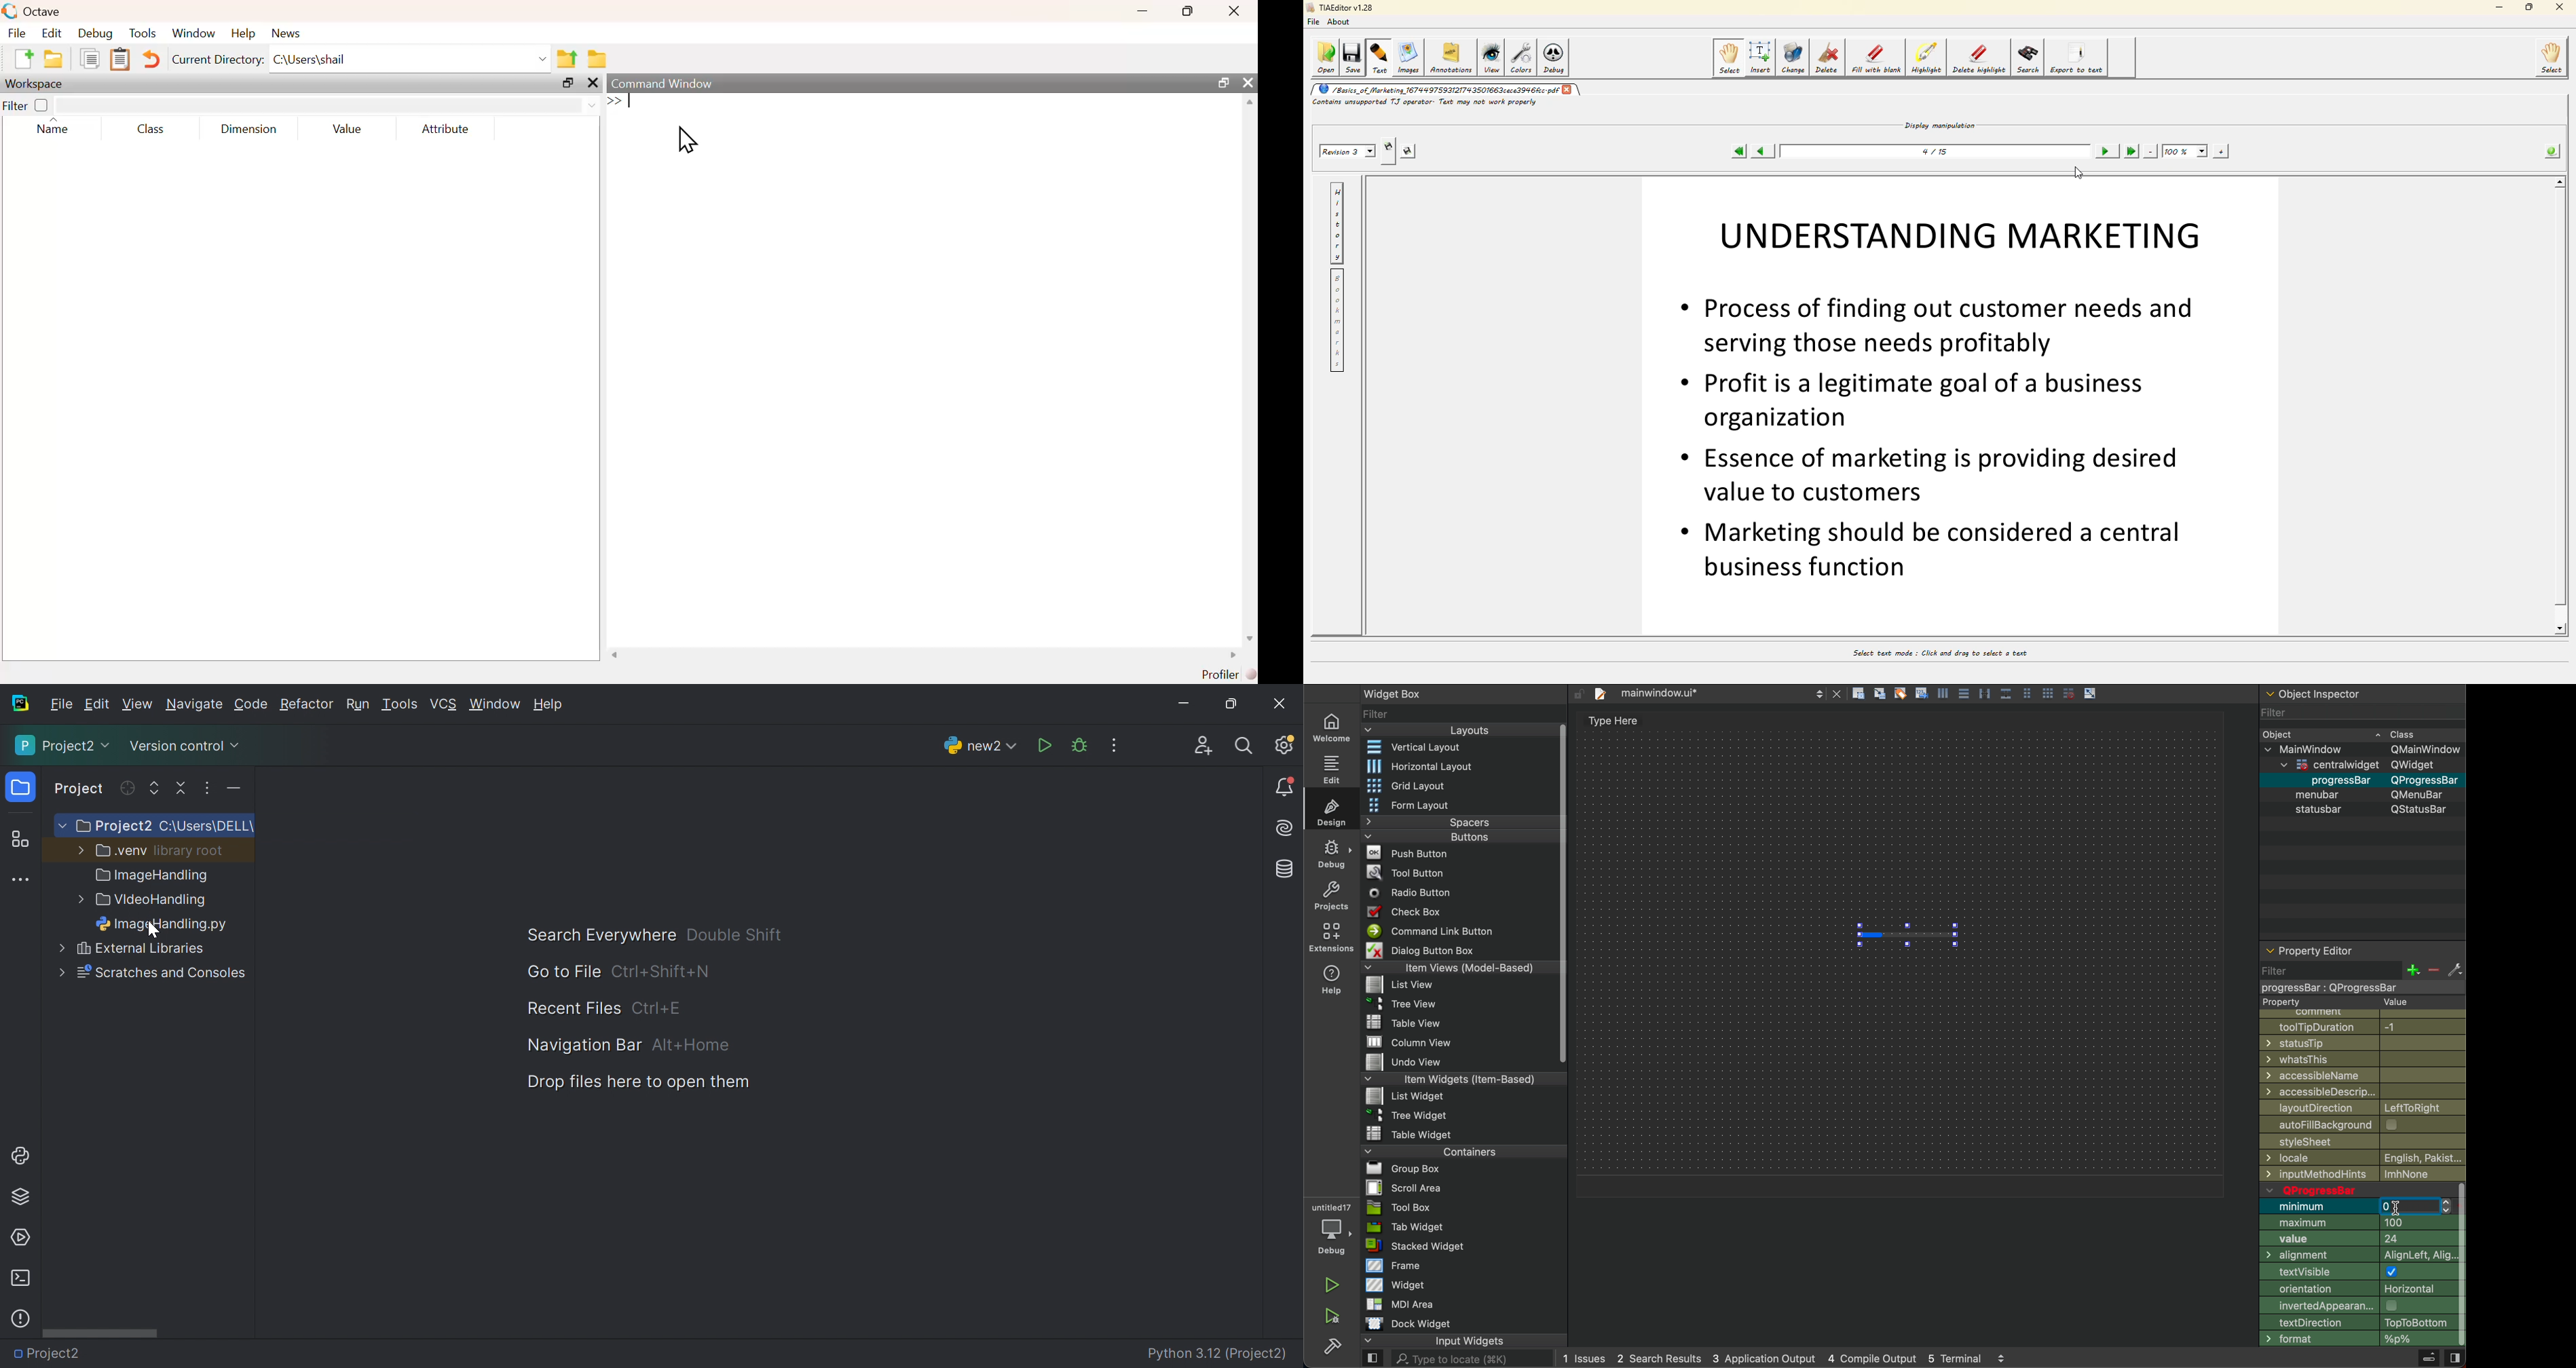  What do you see at coordinates (2361, 694) in the screenshot?
I see `object inspector` at bounding box center [2361, 694].